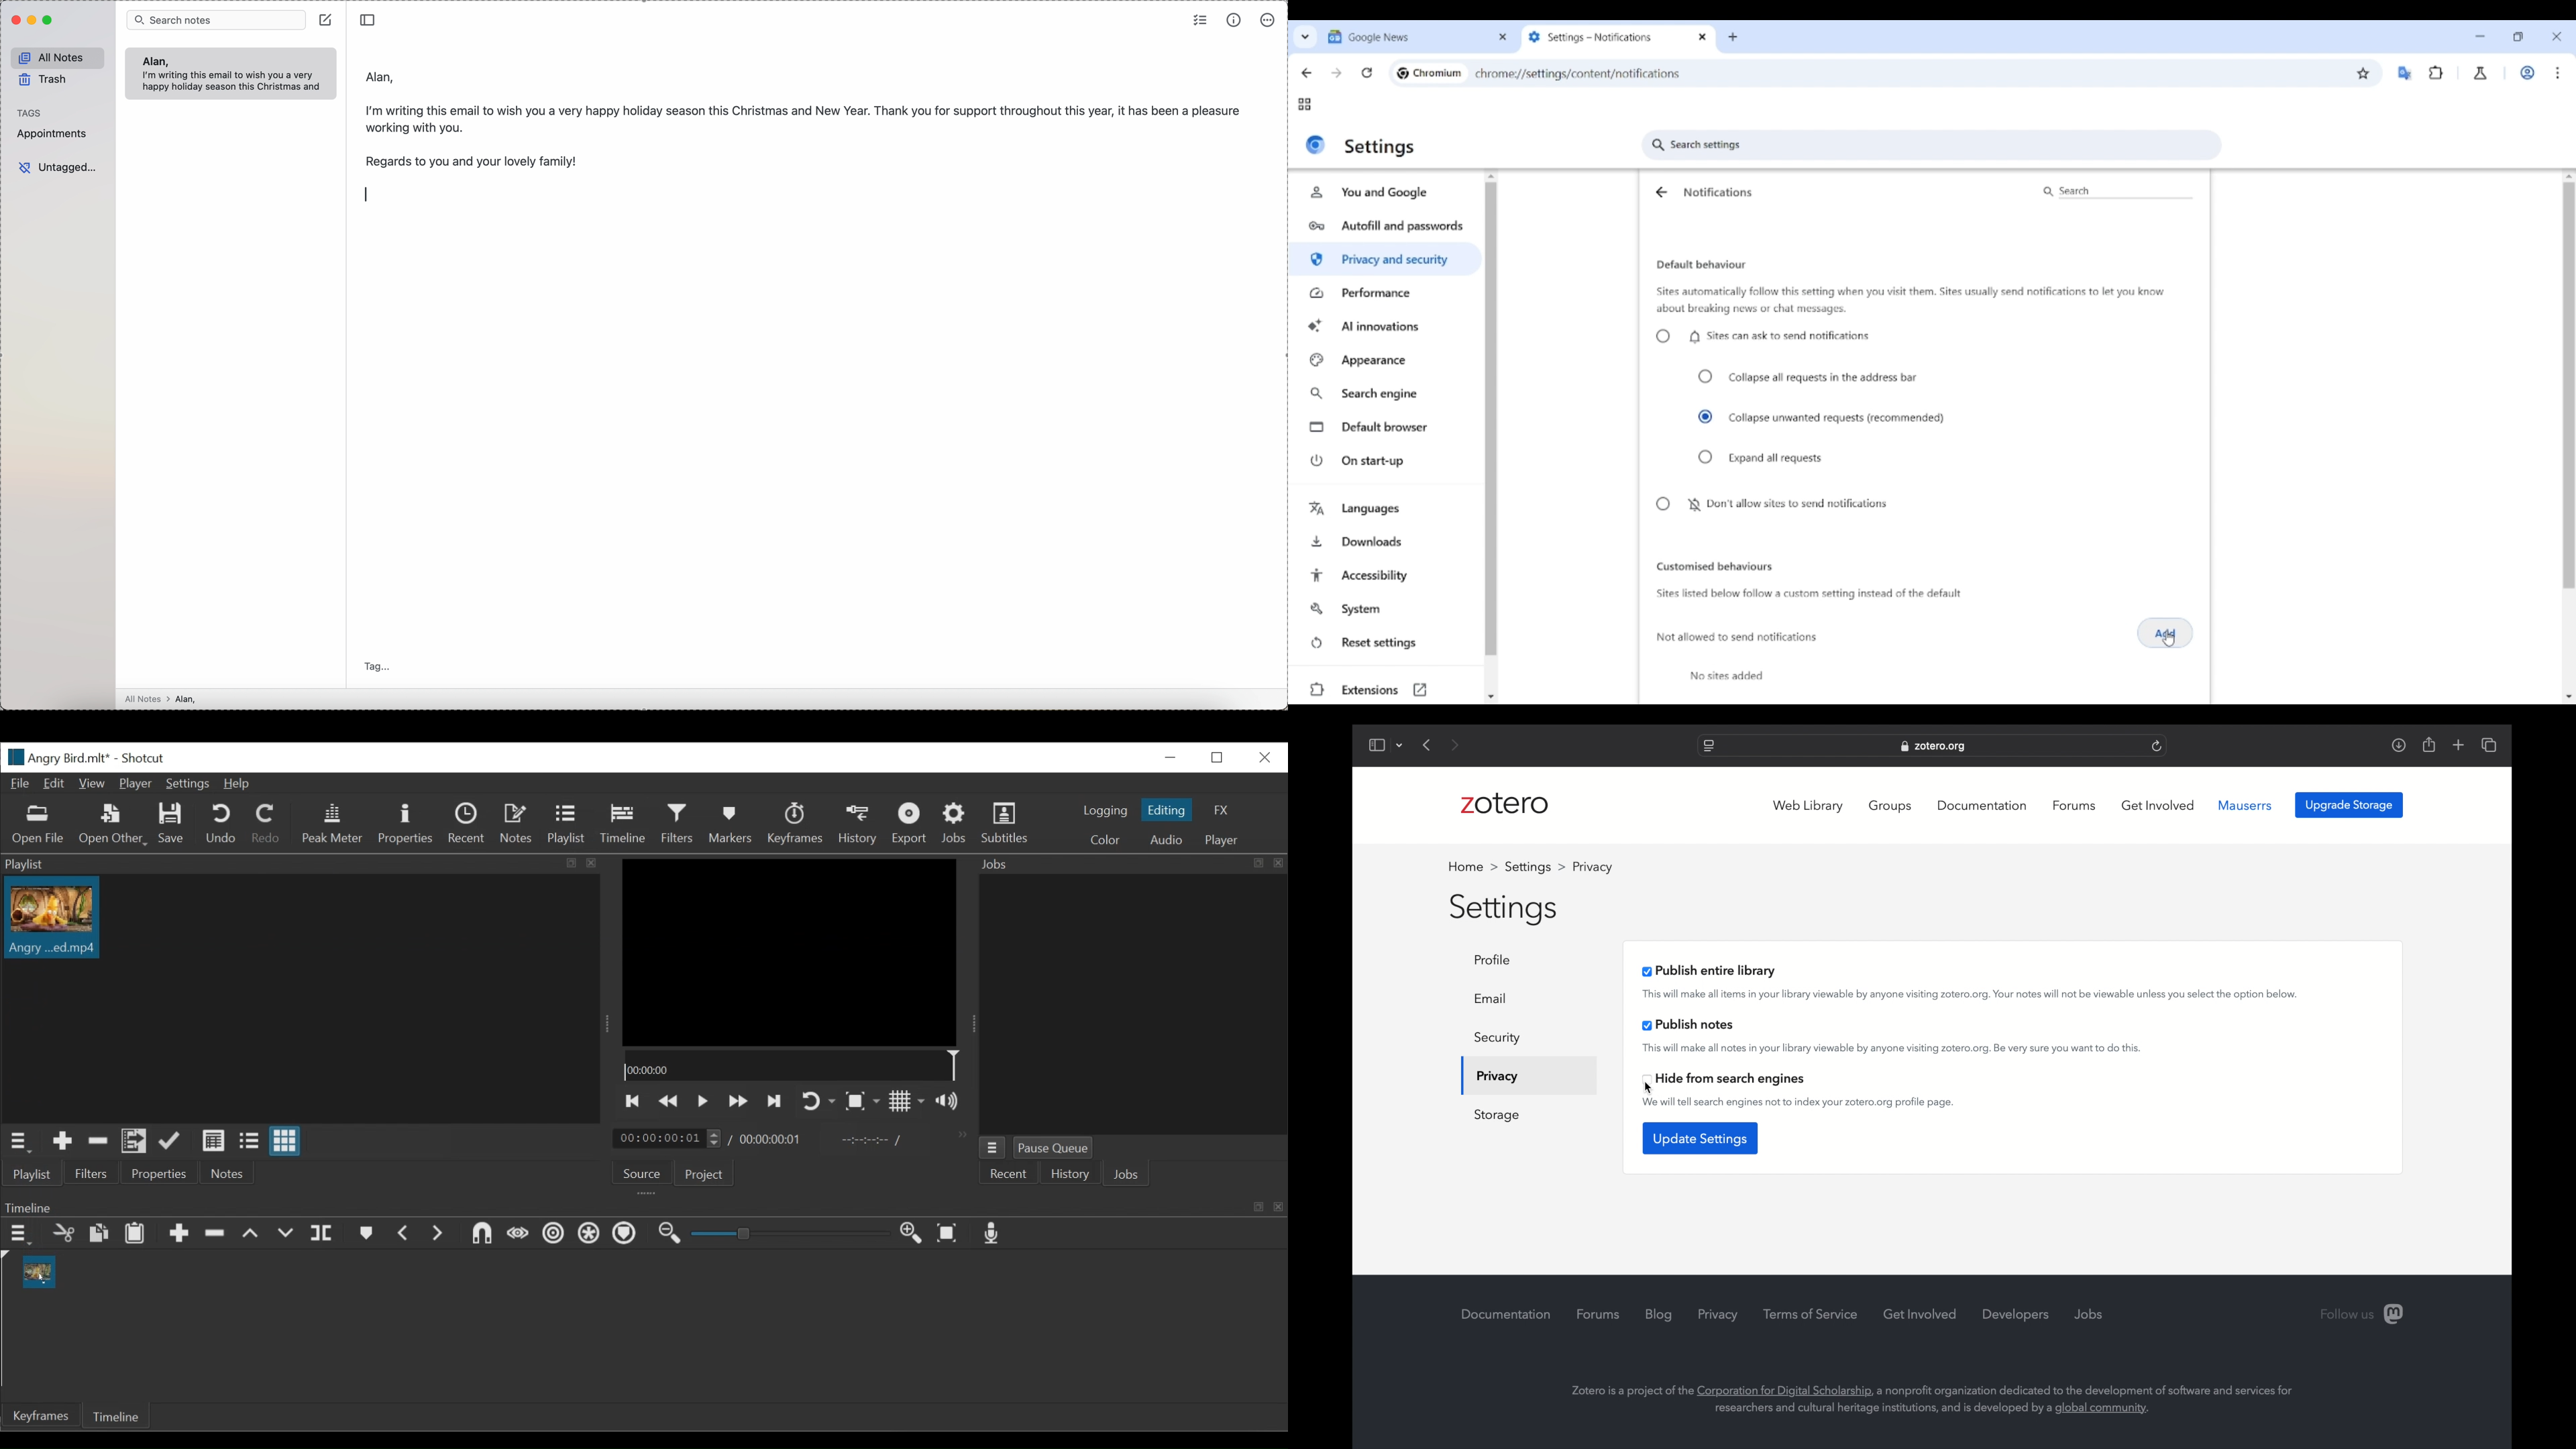 This screenshot has width=2576, height=1456. What do you see at coordinates (33, 20) in the screenshot?
I see `minimize Simplenote` at bounding box center [33, 20].